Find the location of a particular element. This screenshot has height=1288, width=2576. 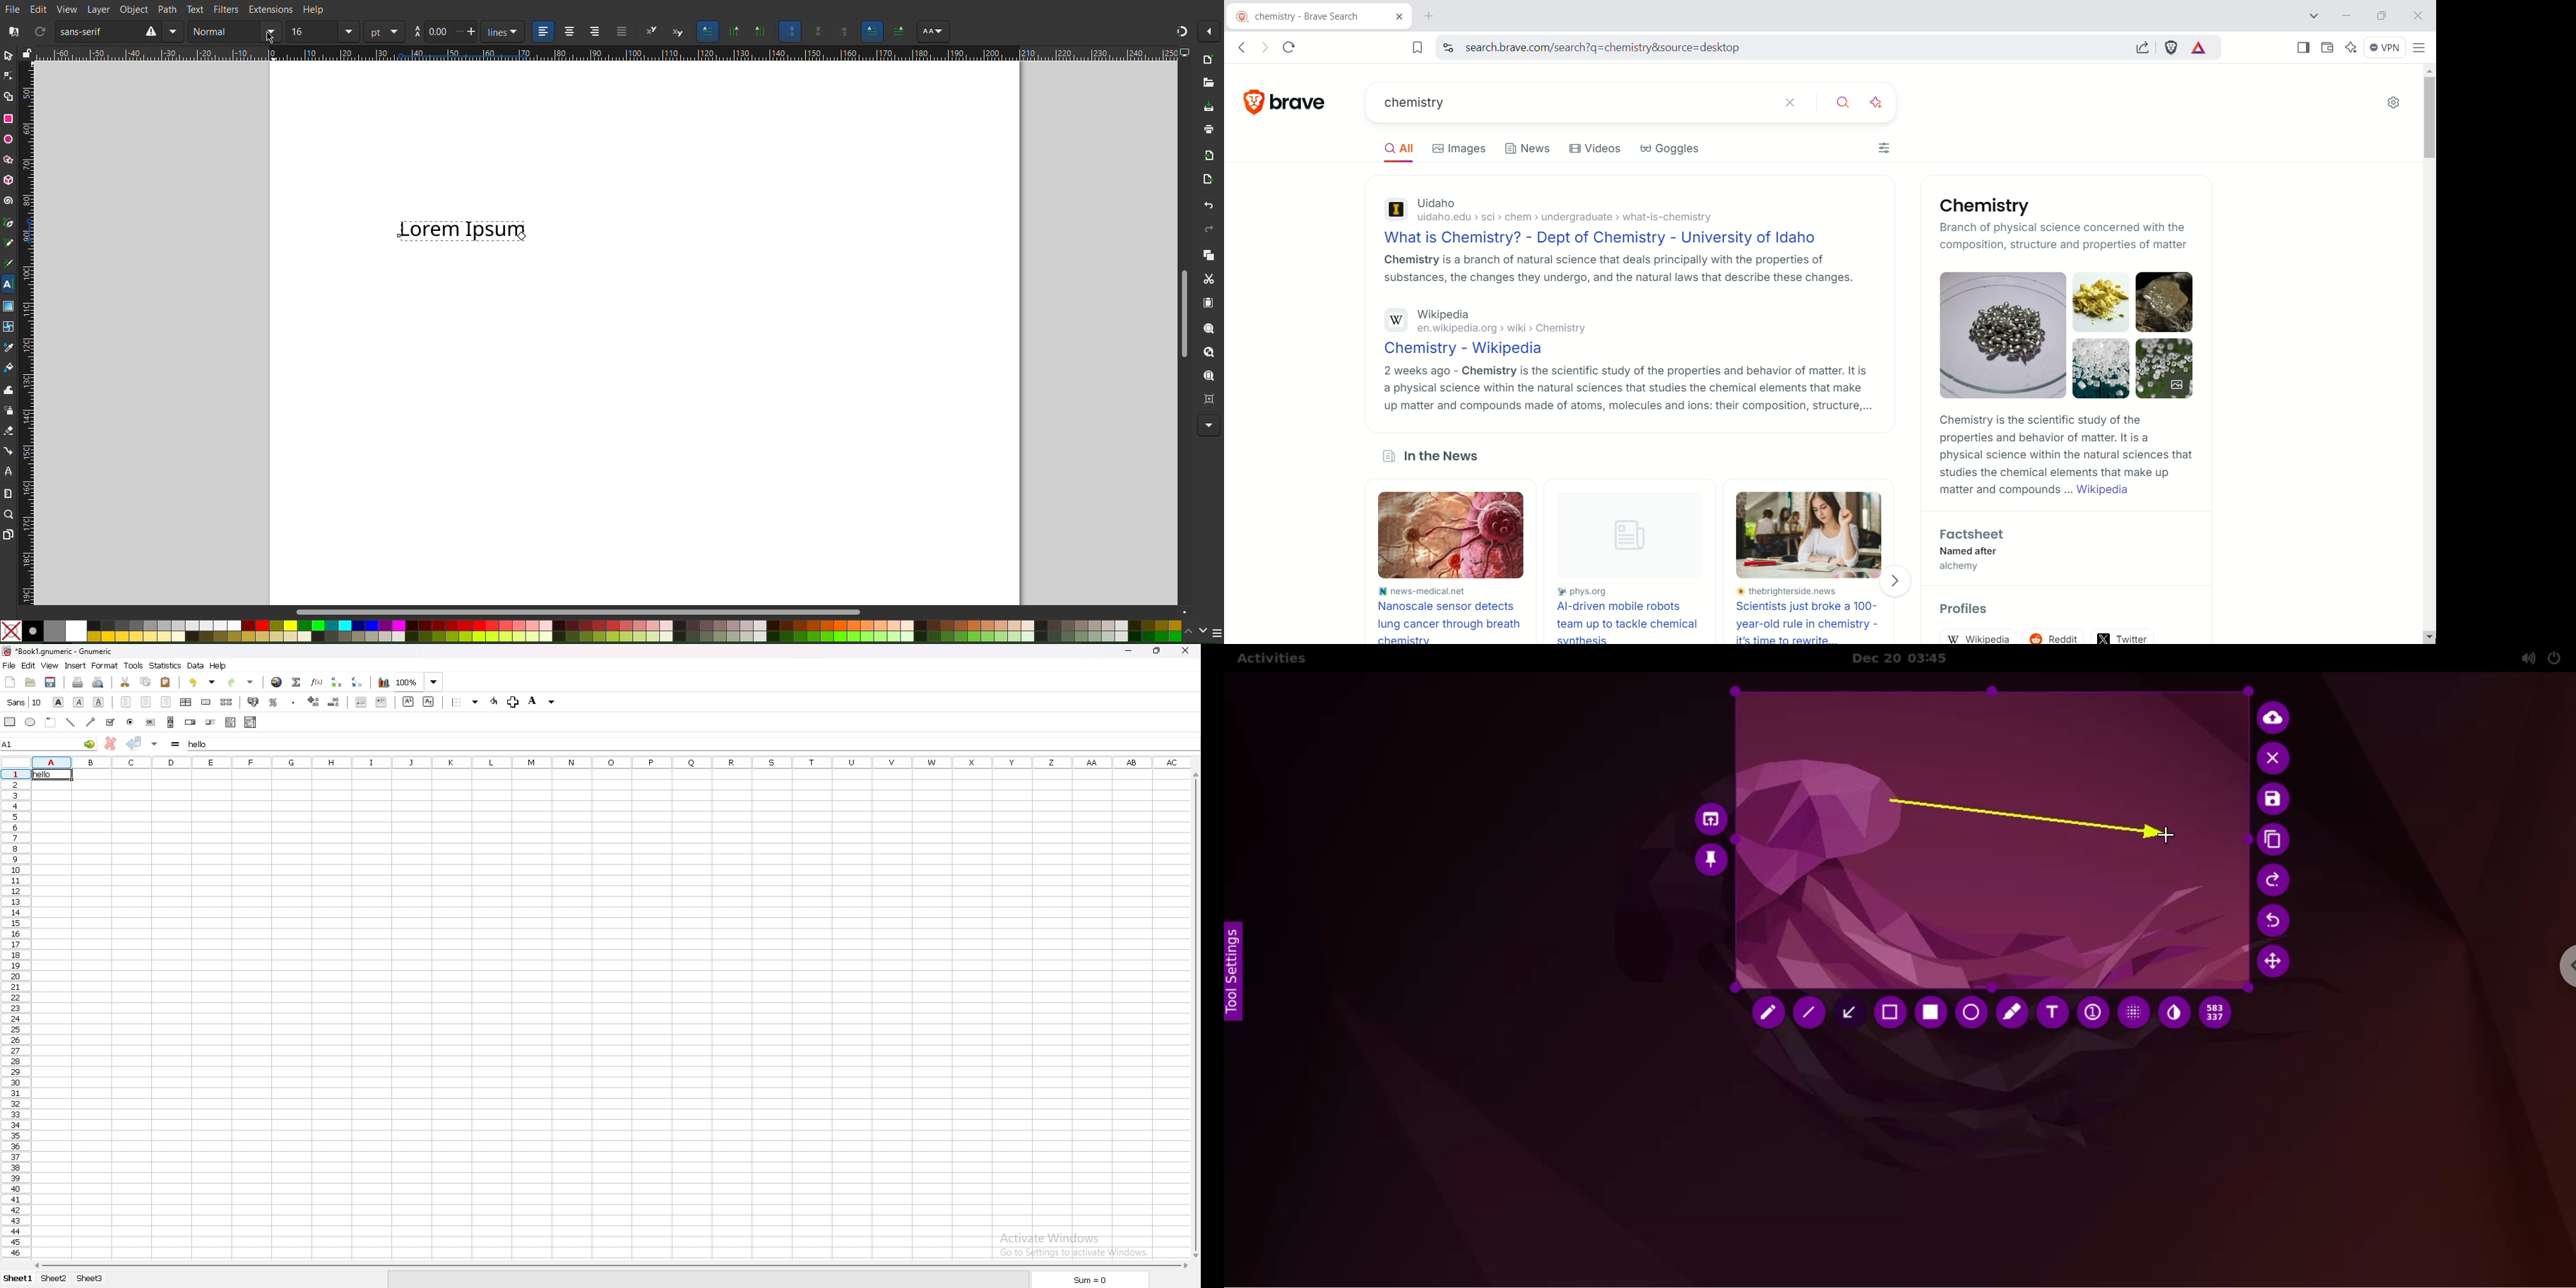

insert is located at coordinates (76, 665).